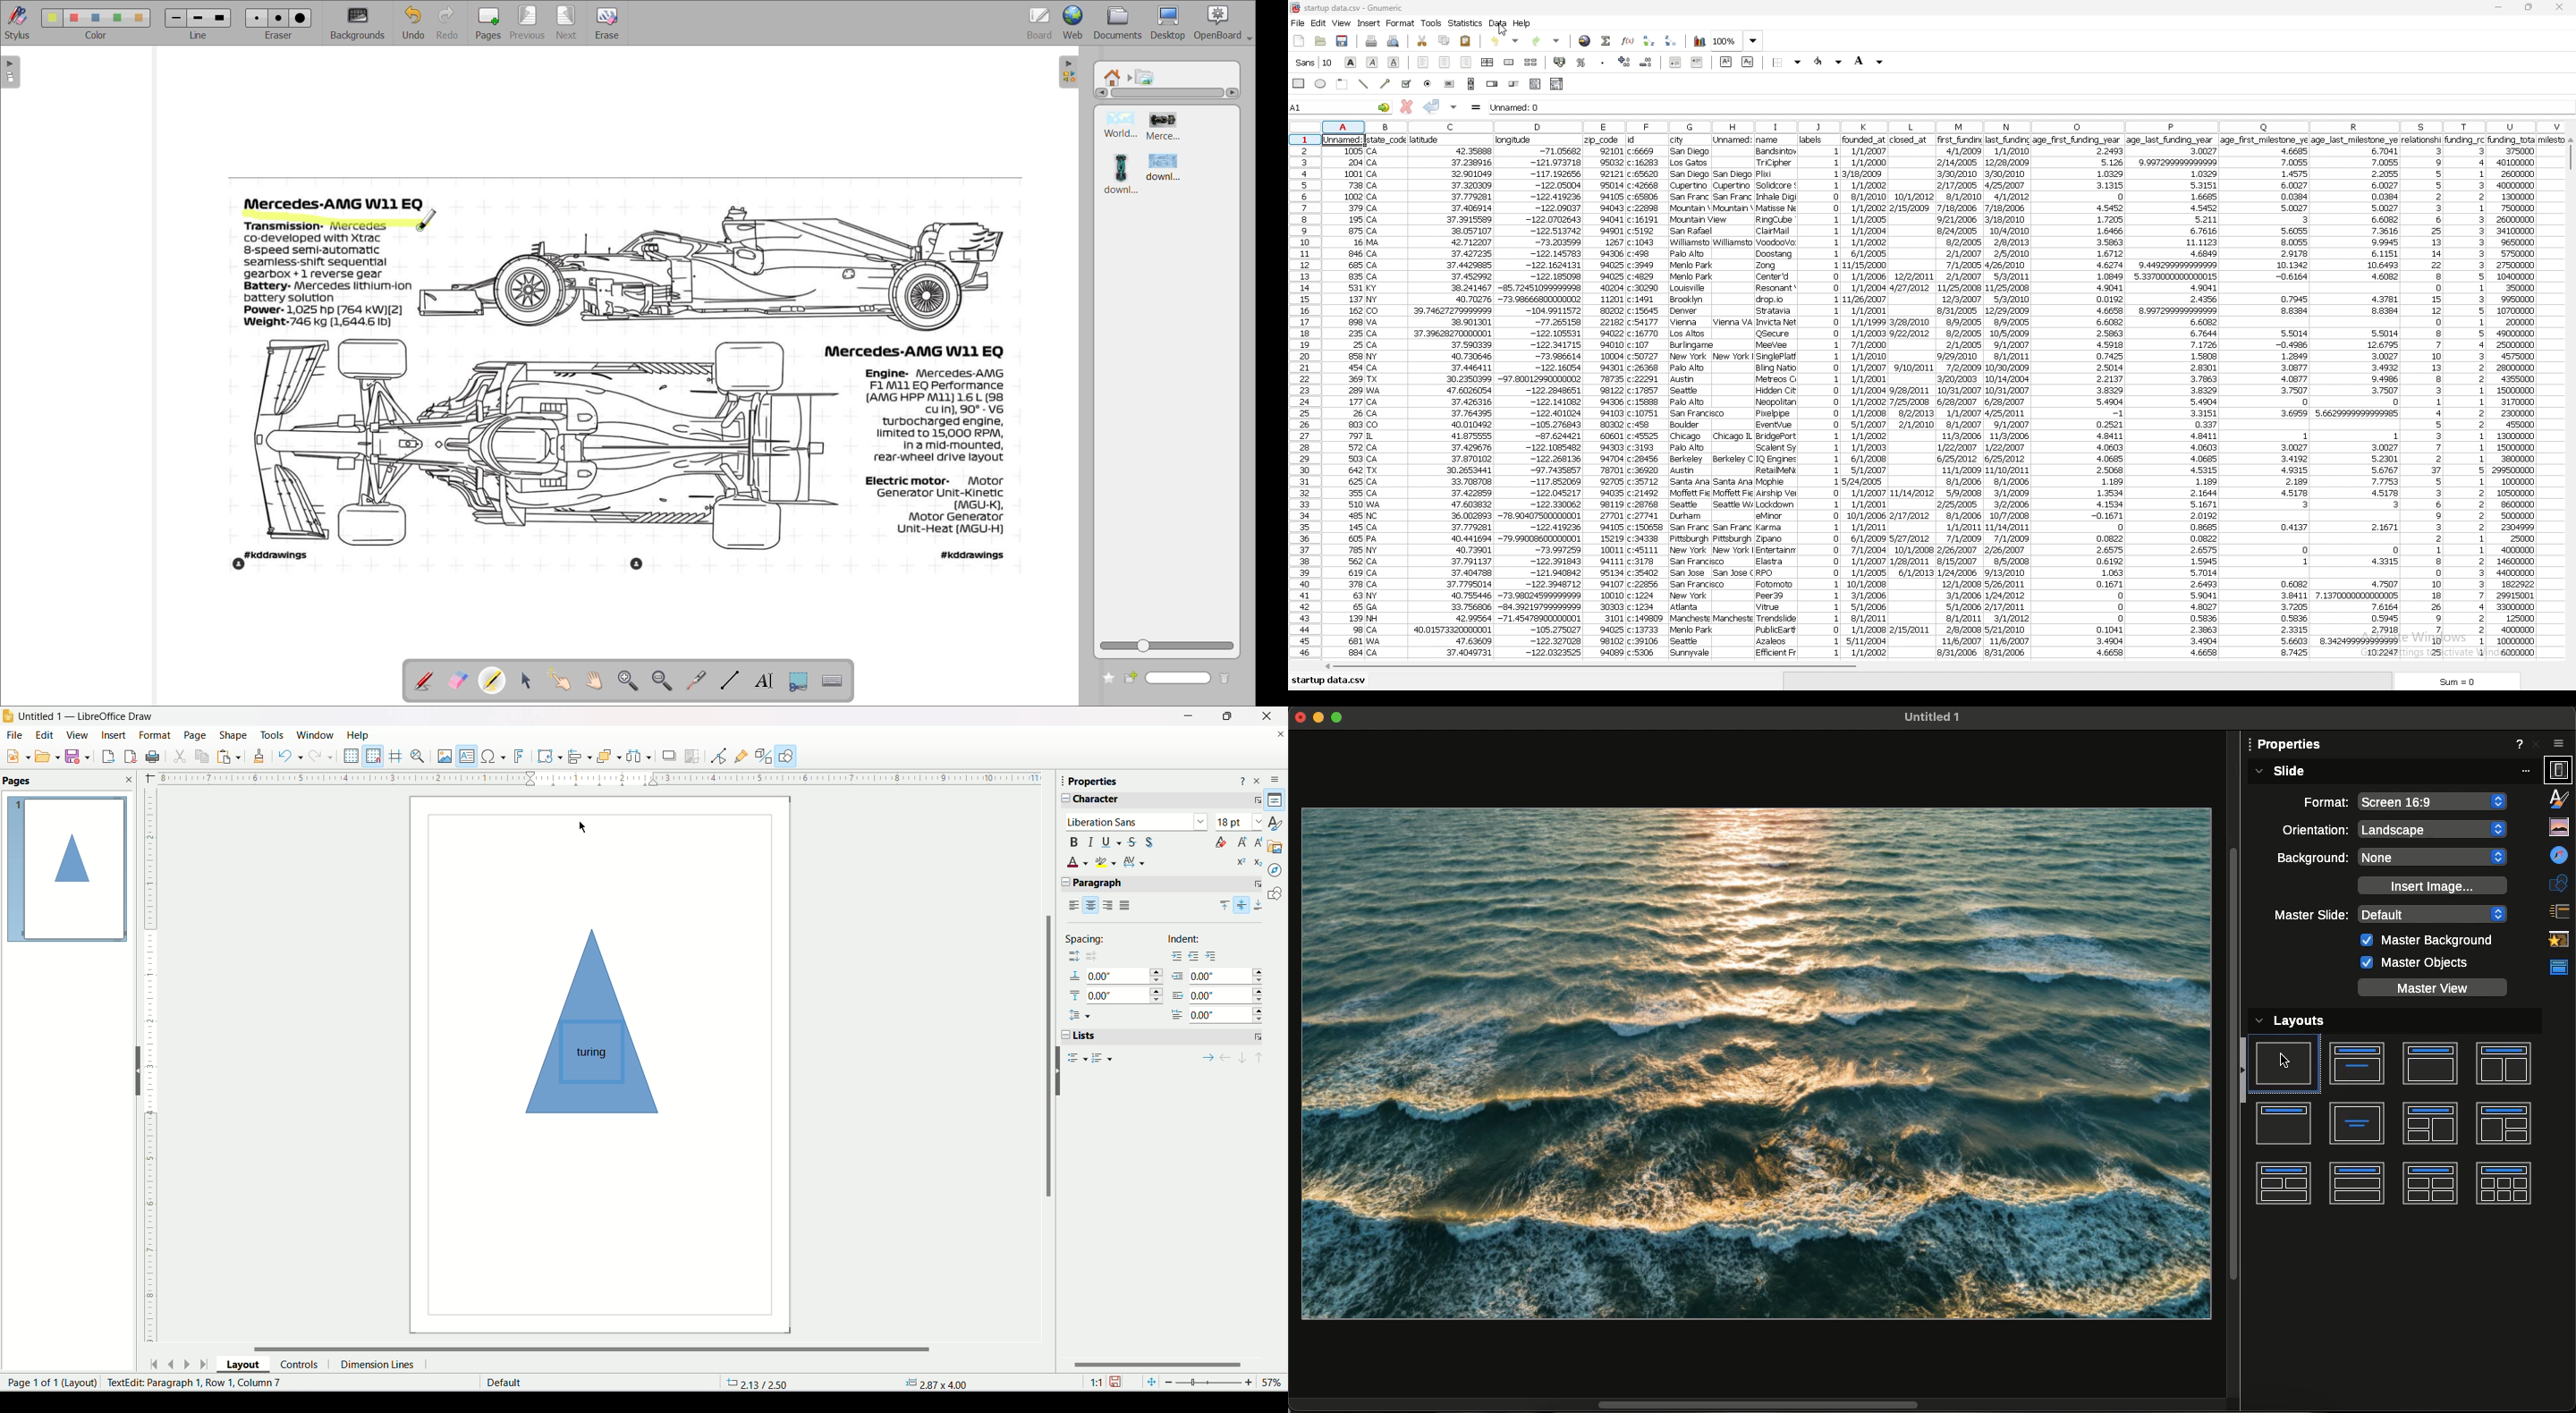 This screenshot has height=1428, width=2576. I want to click on pages, so click(491, 21).